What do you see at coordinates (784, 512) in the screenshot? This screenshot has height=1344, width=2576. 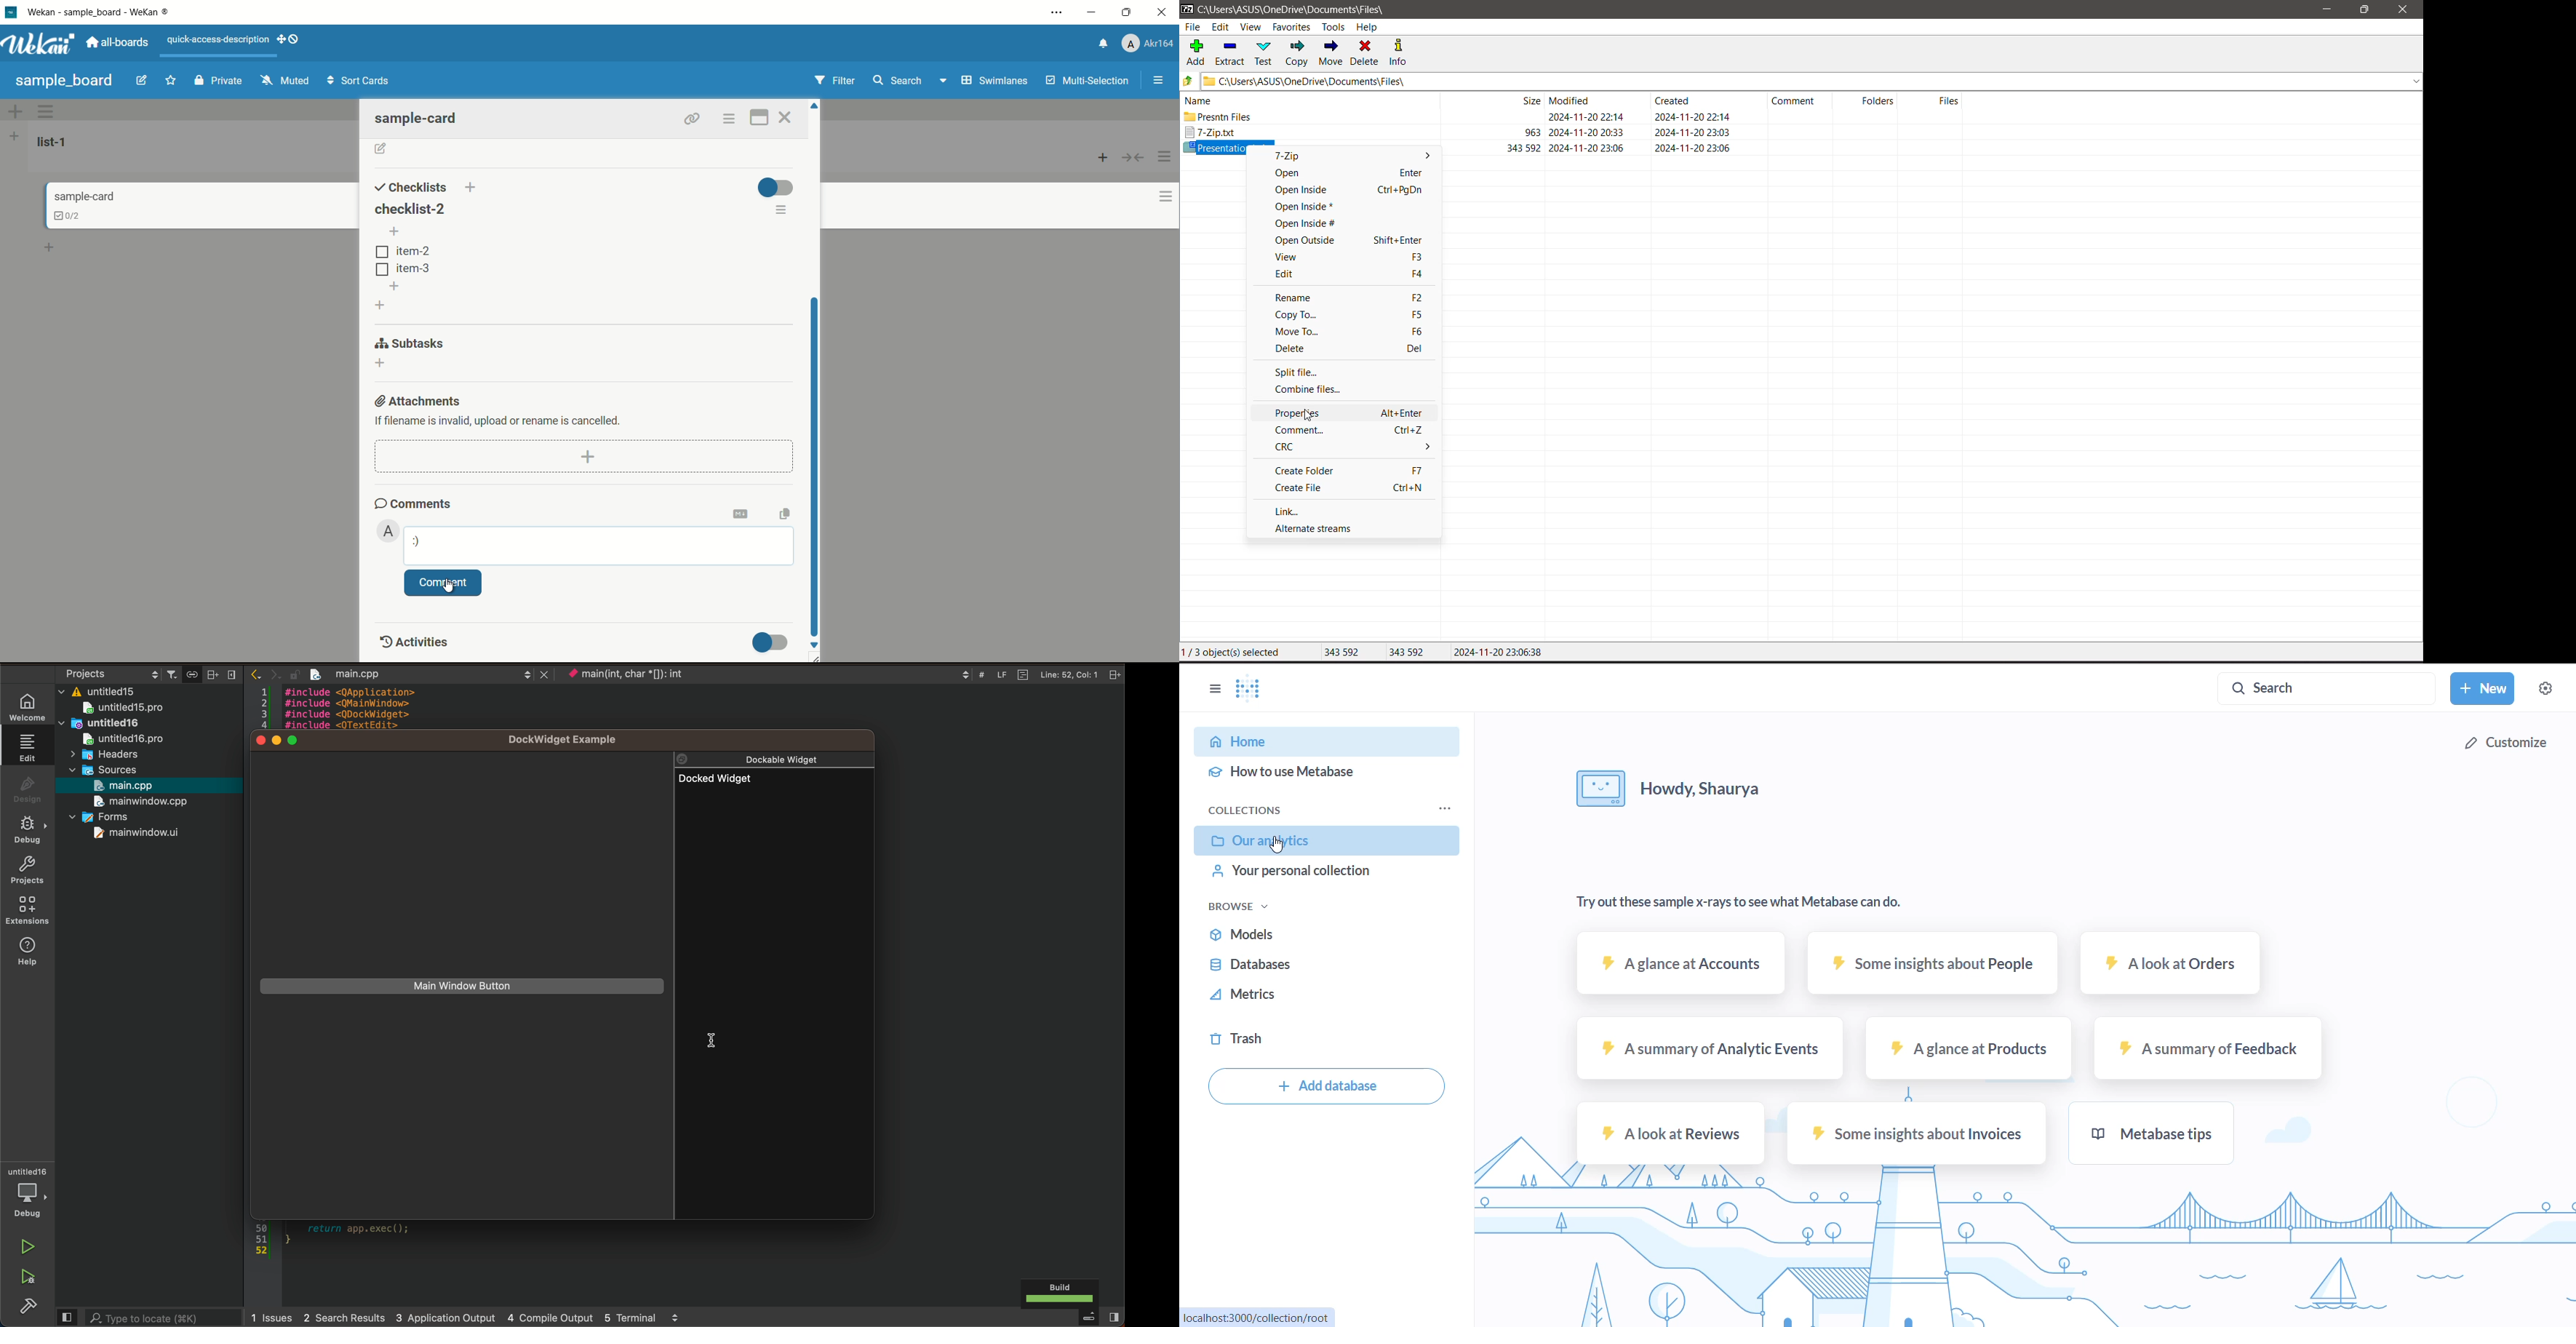 I see `copy text to clipboard` at bounding box center [784, 512].